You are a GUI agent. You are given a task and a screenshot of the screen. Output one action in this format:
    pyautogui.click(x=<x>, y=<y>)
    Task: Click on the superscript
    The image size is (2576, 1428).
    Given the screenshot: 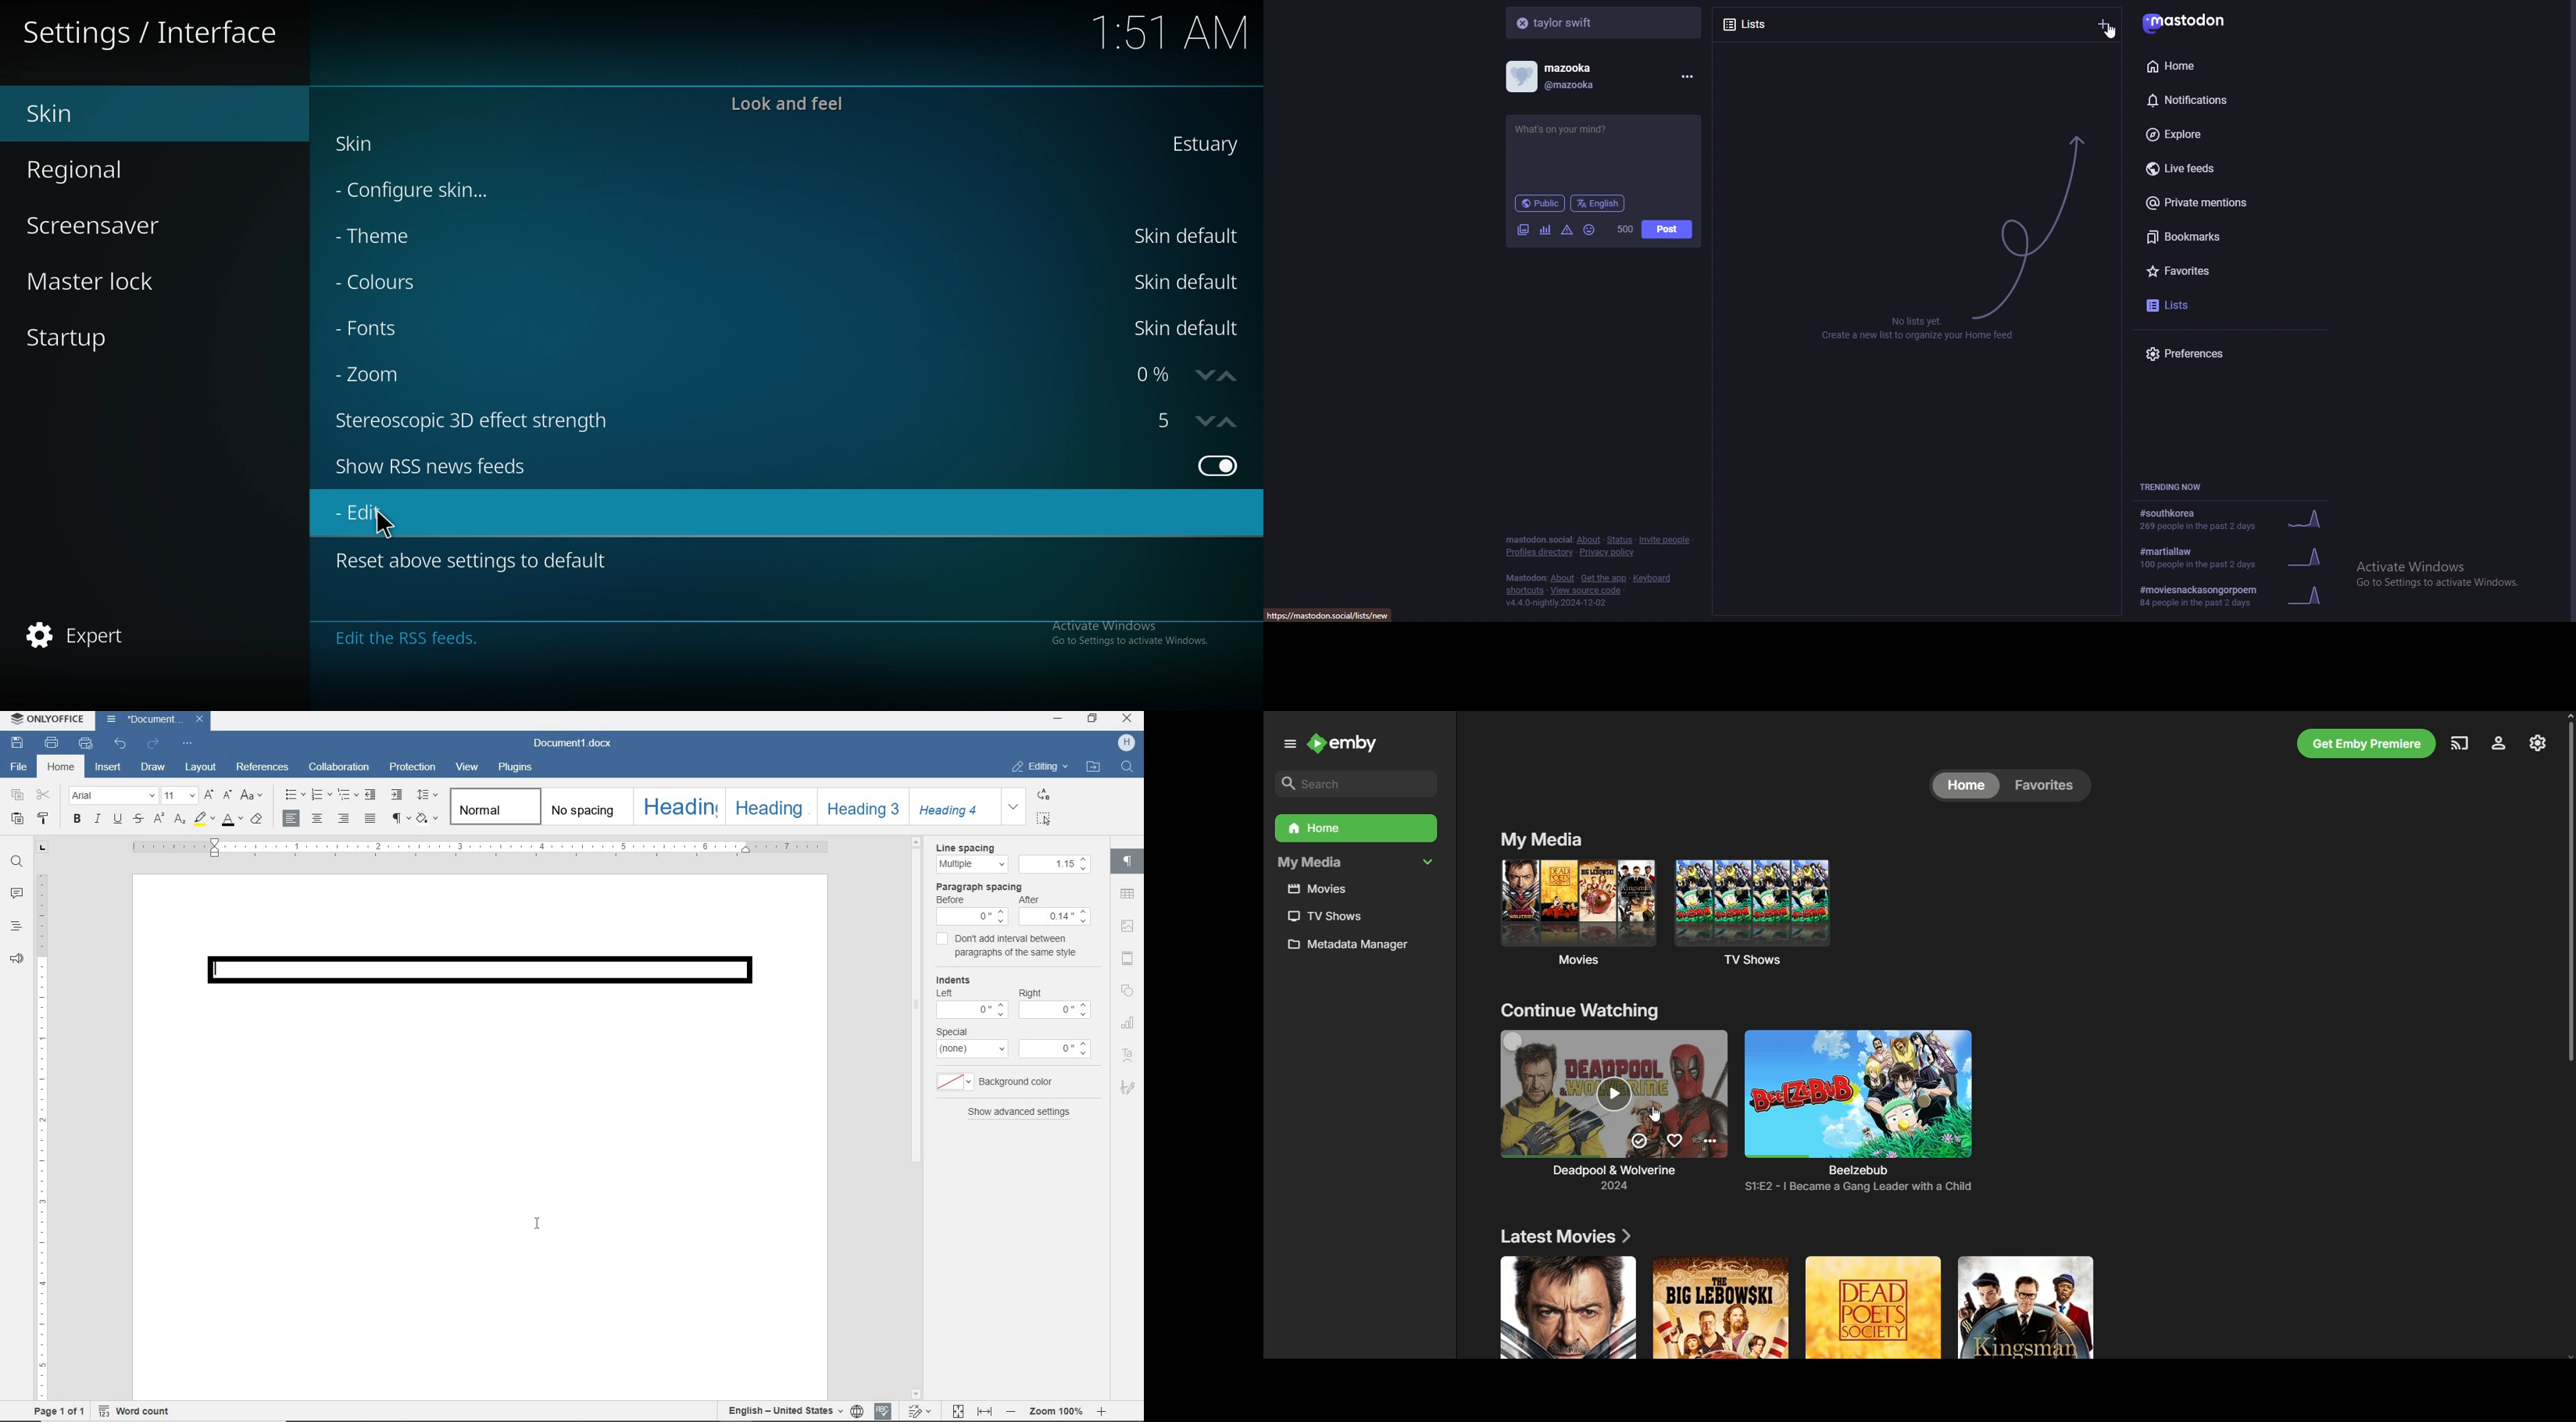 What is the action you would take?
    pyautogui.click(x=158, y=820)
    